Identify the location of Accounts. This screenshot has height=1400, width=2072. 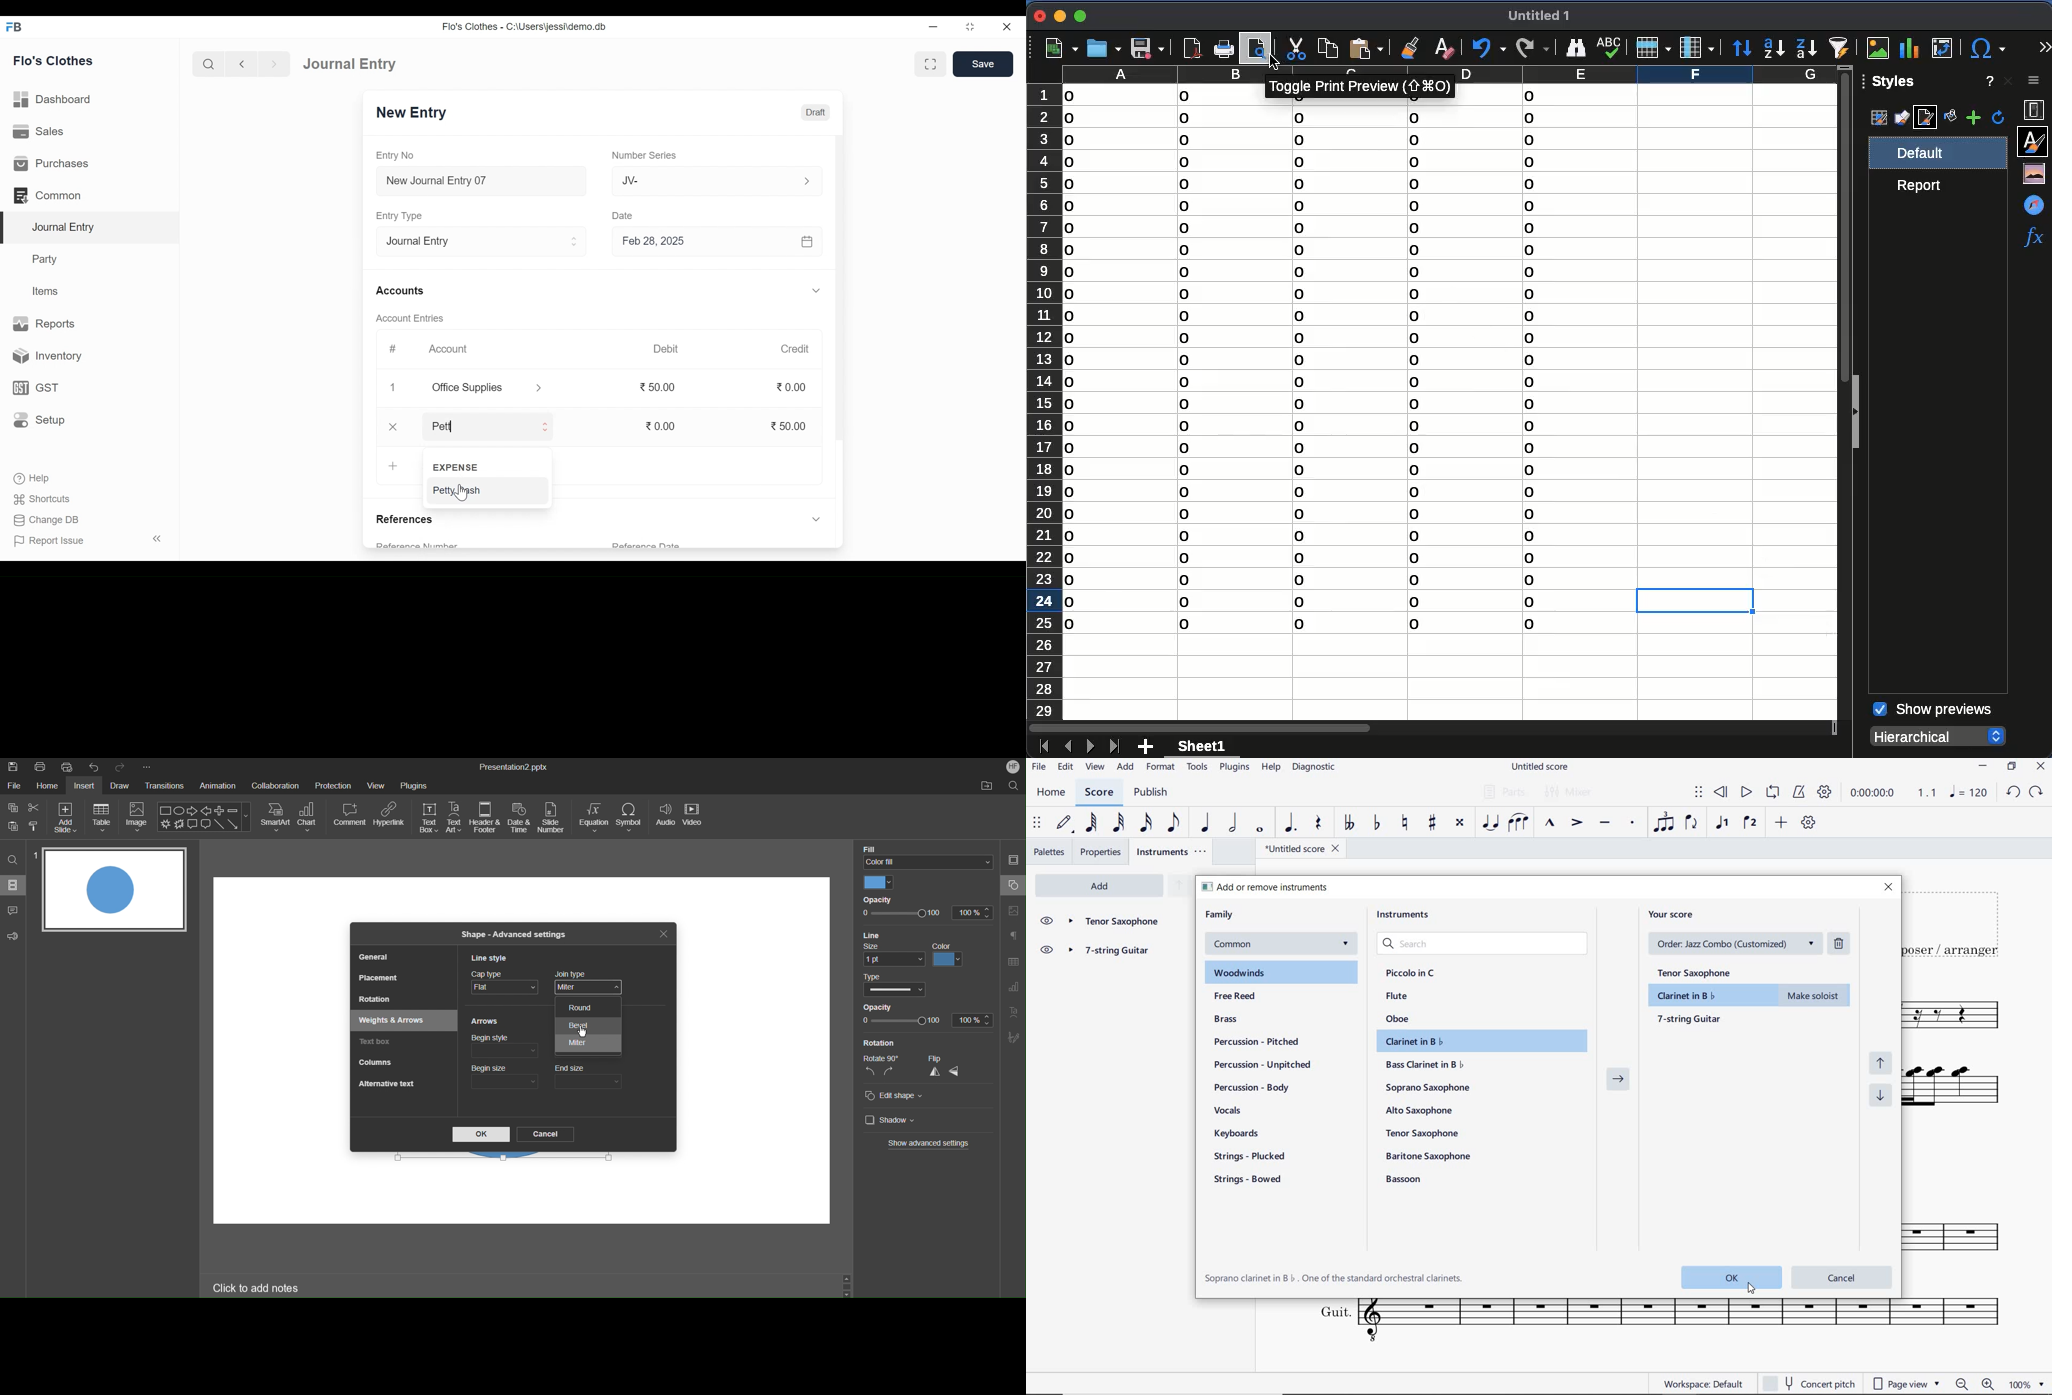
(400, 291).